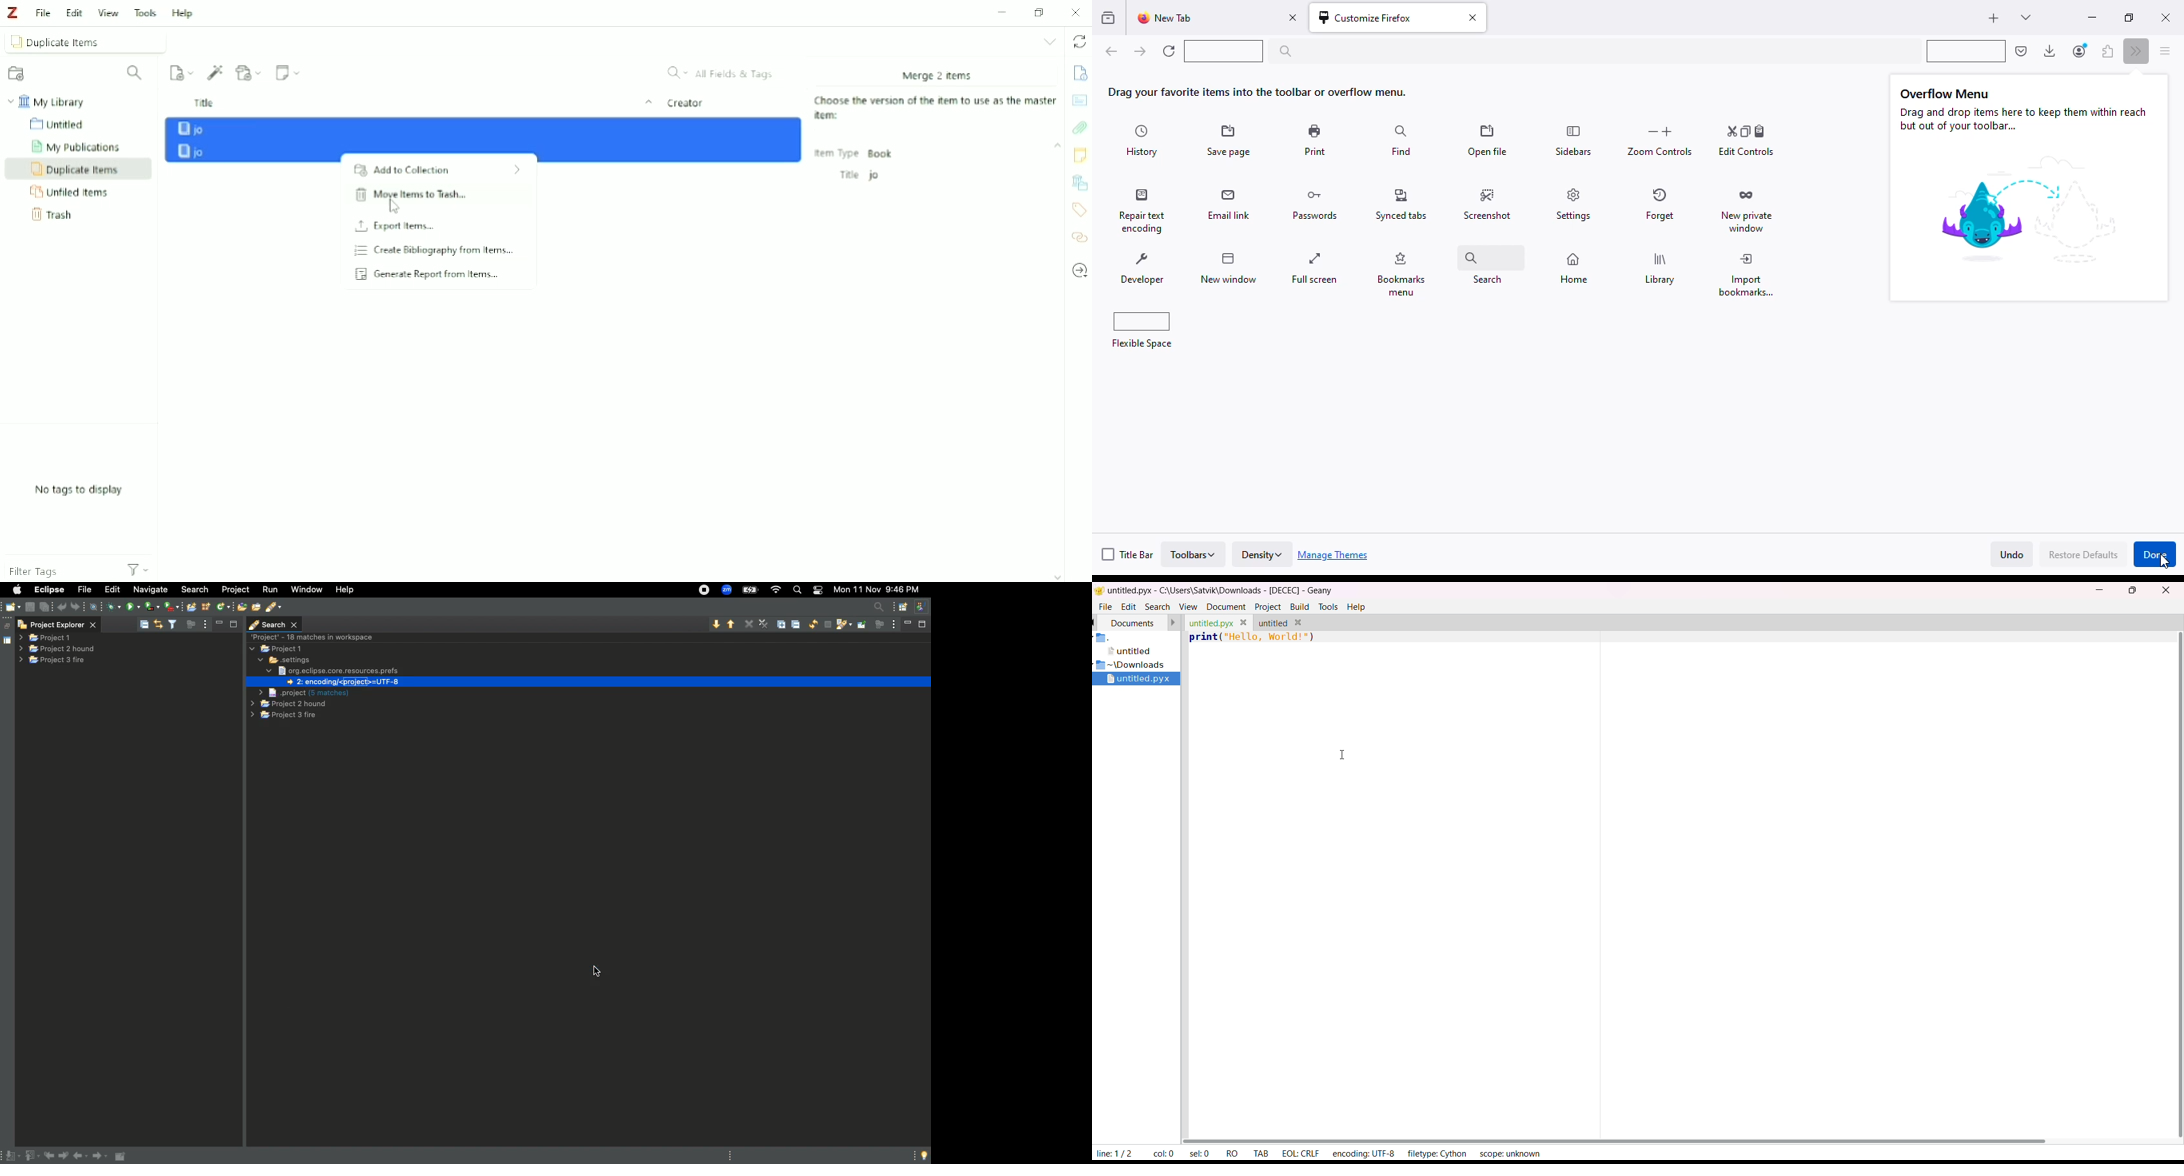  I want to click on jo, so click(485, 128).